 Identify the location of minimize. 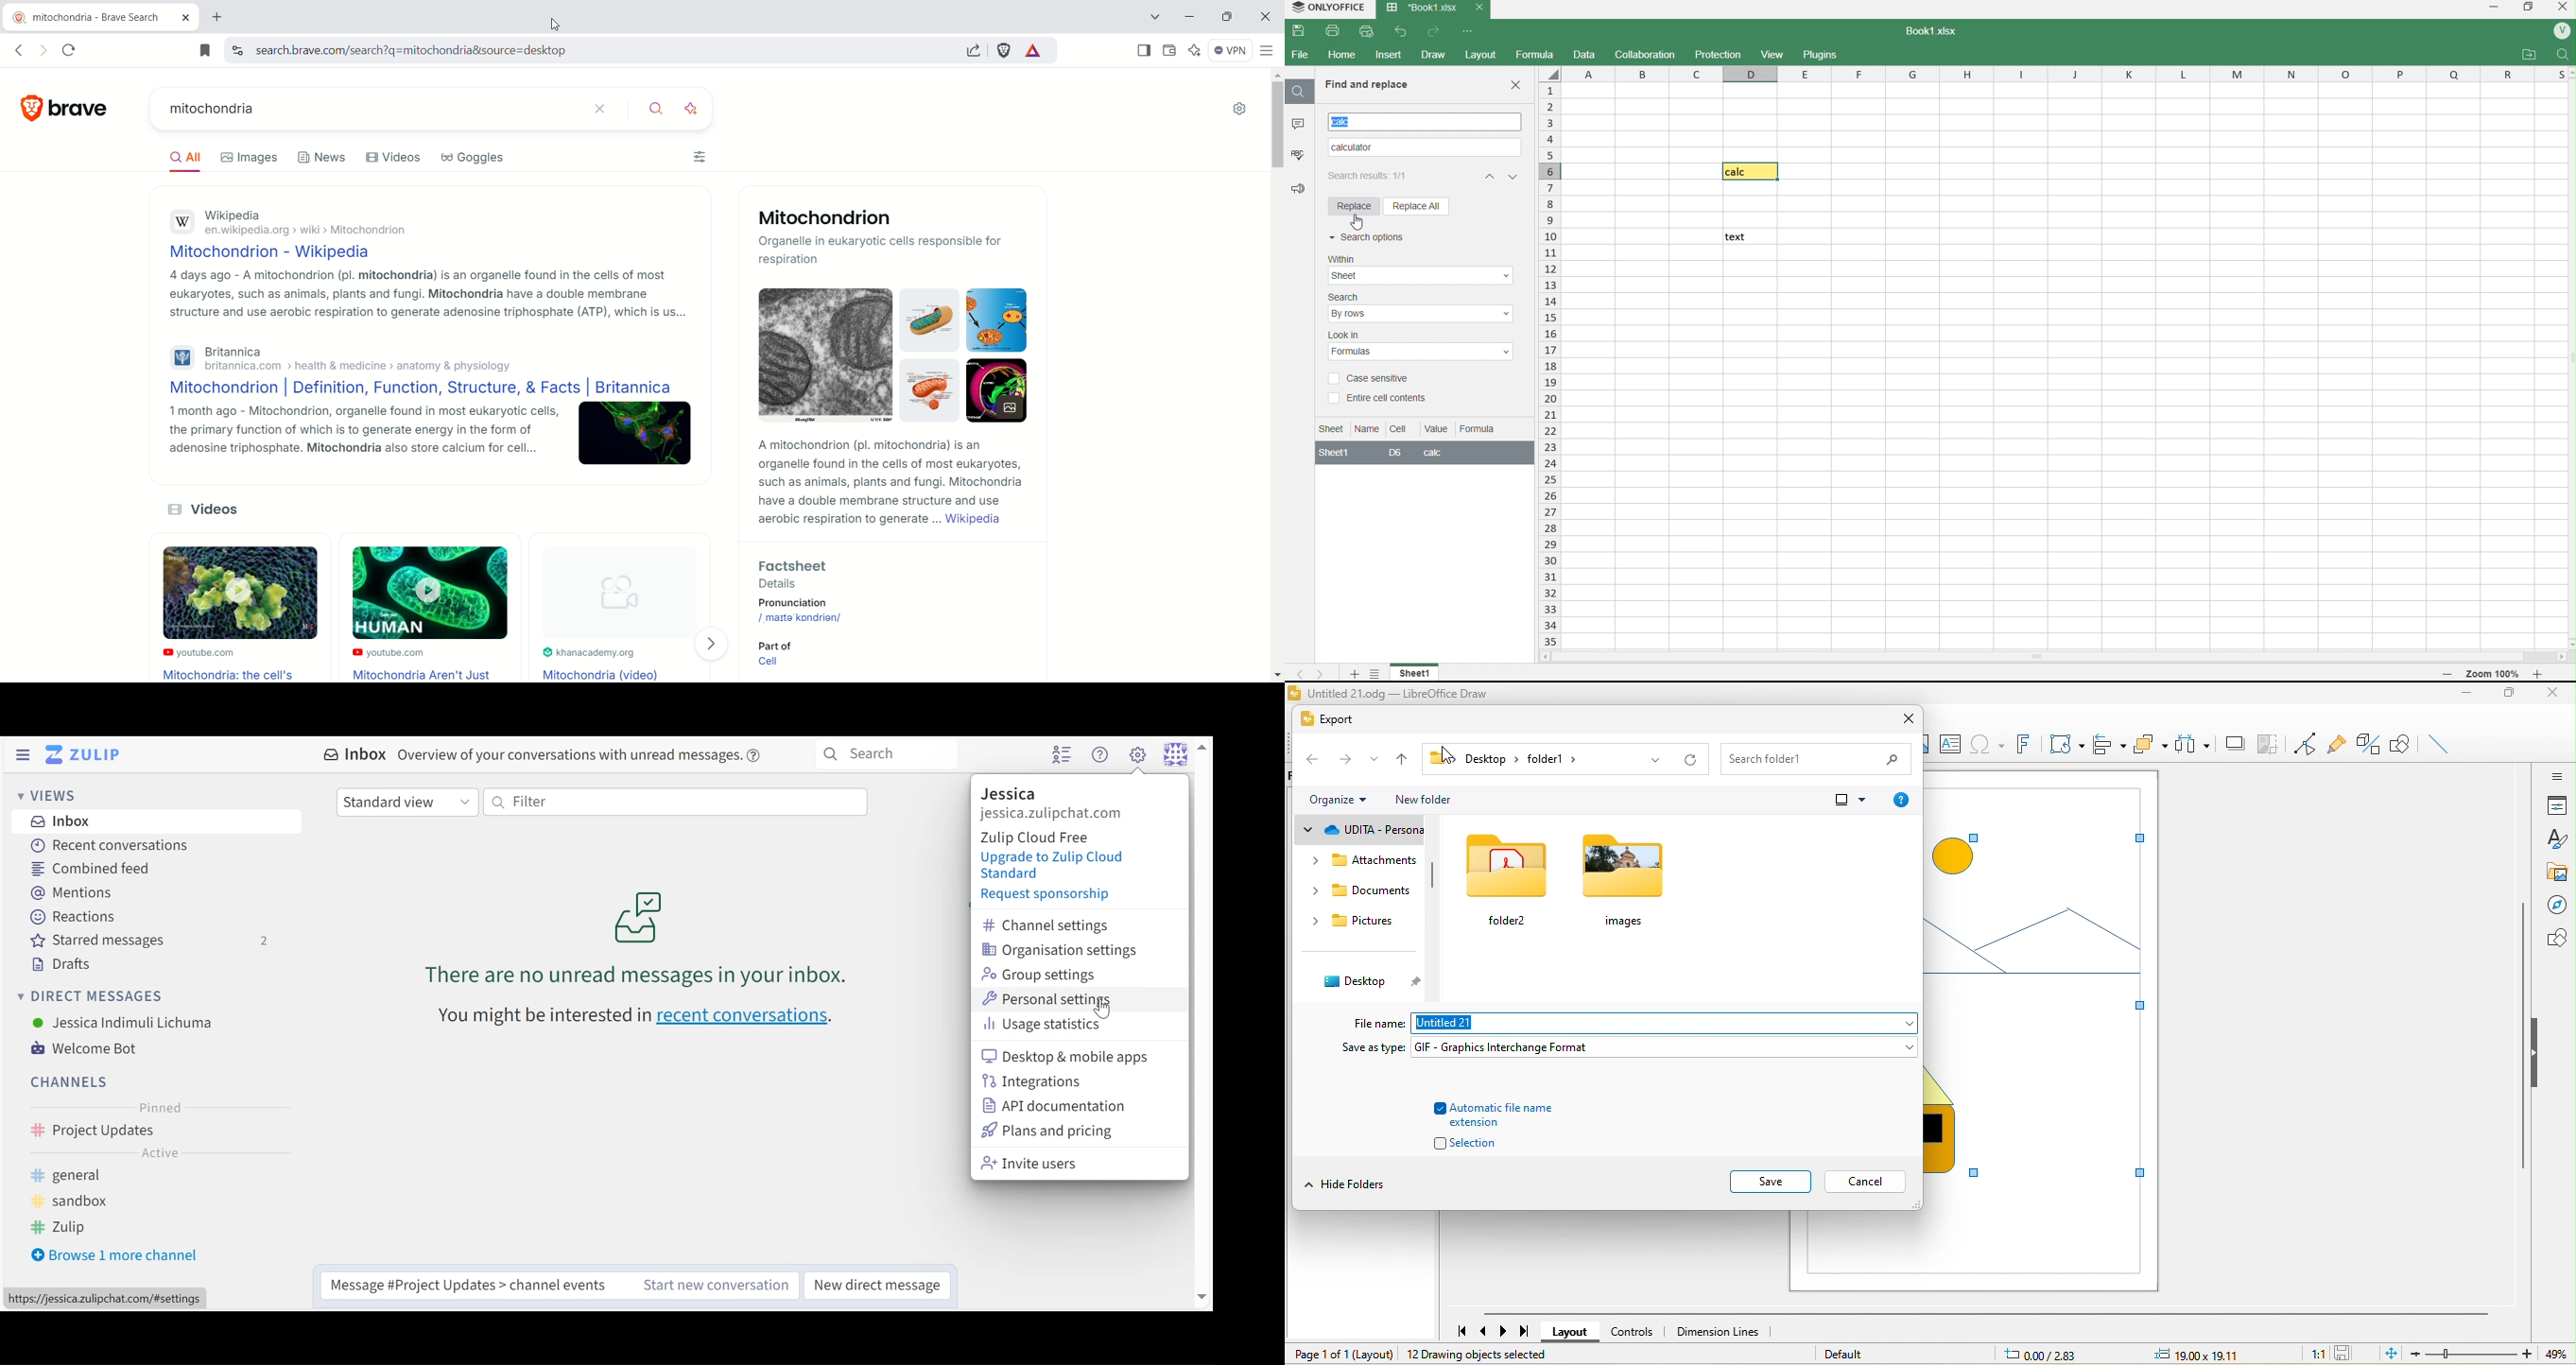
(2464, 697).